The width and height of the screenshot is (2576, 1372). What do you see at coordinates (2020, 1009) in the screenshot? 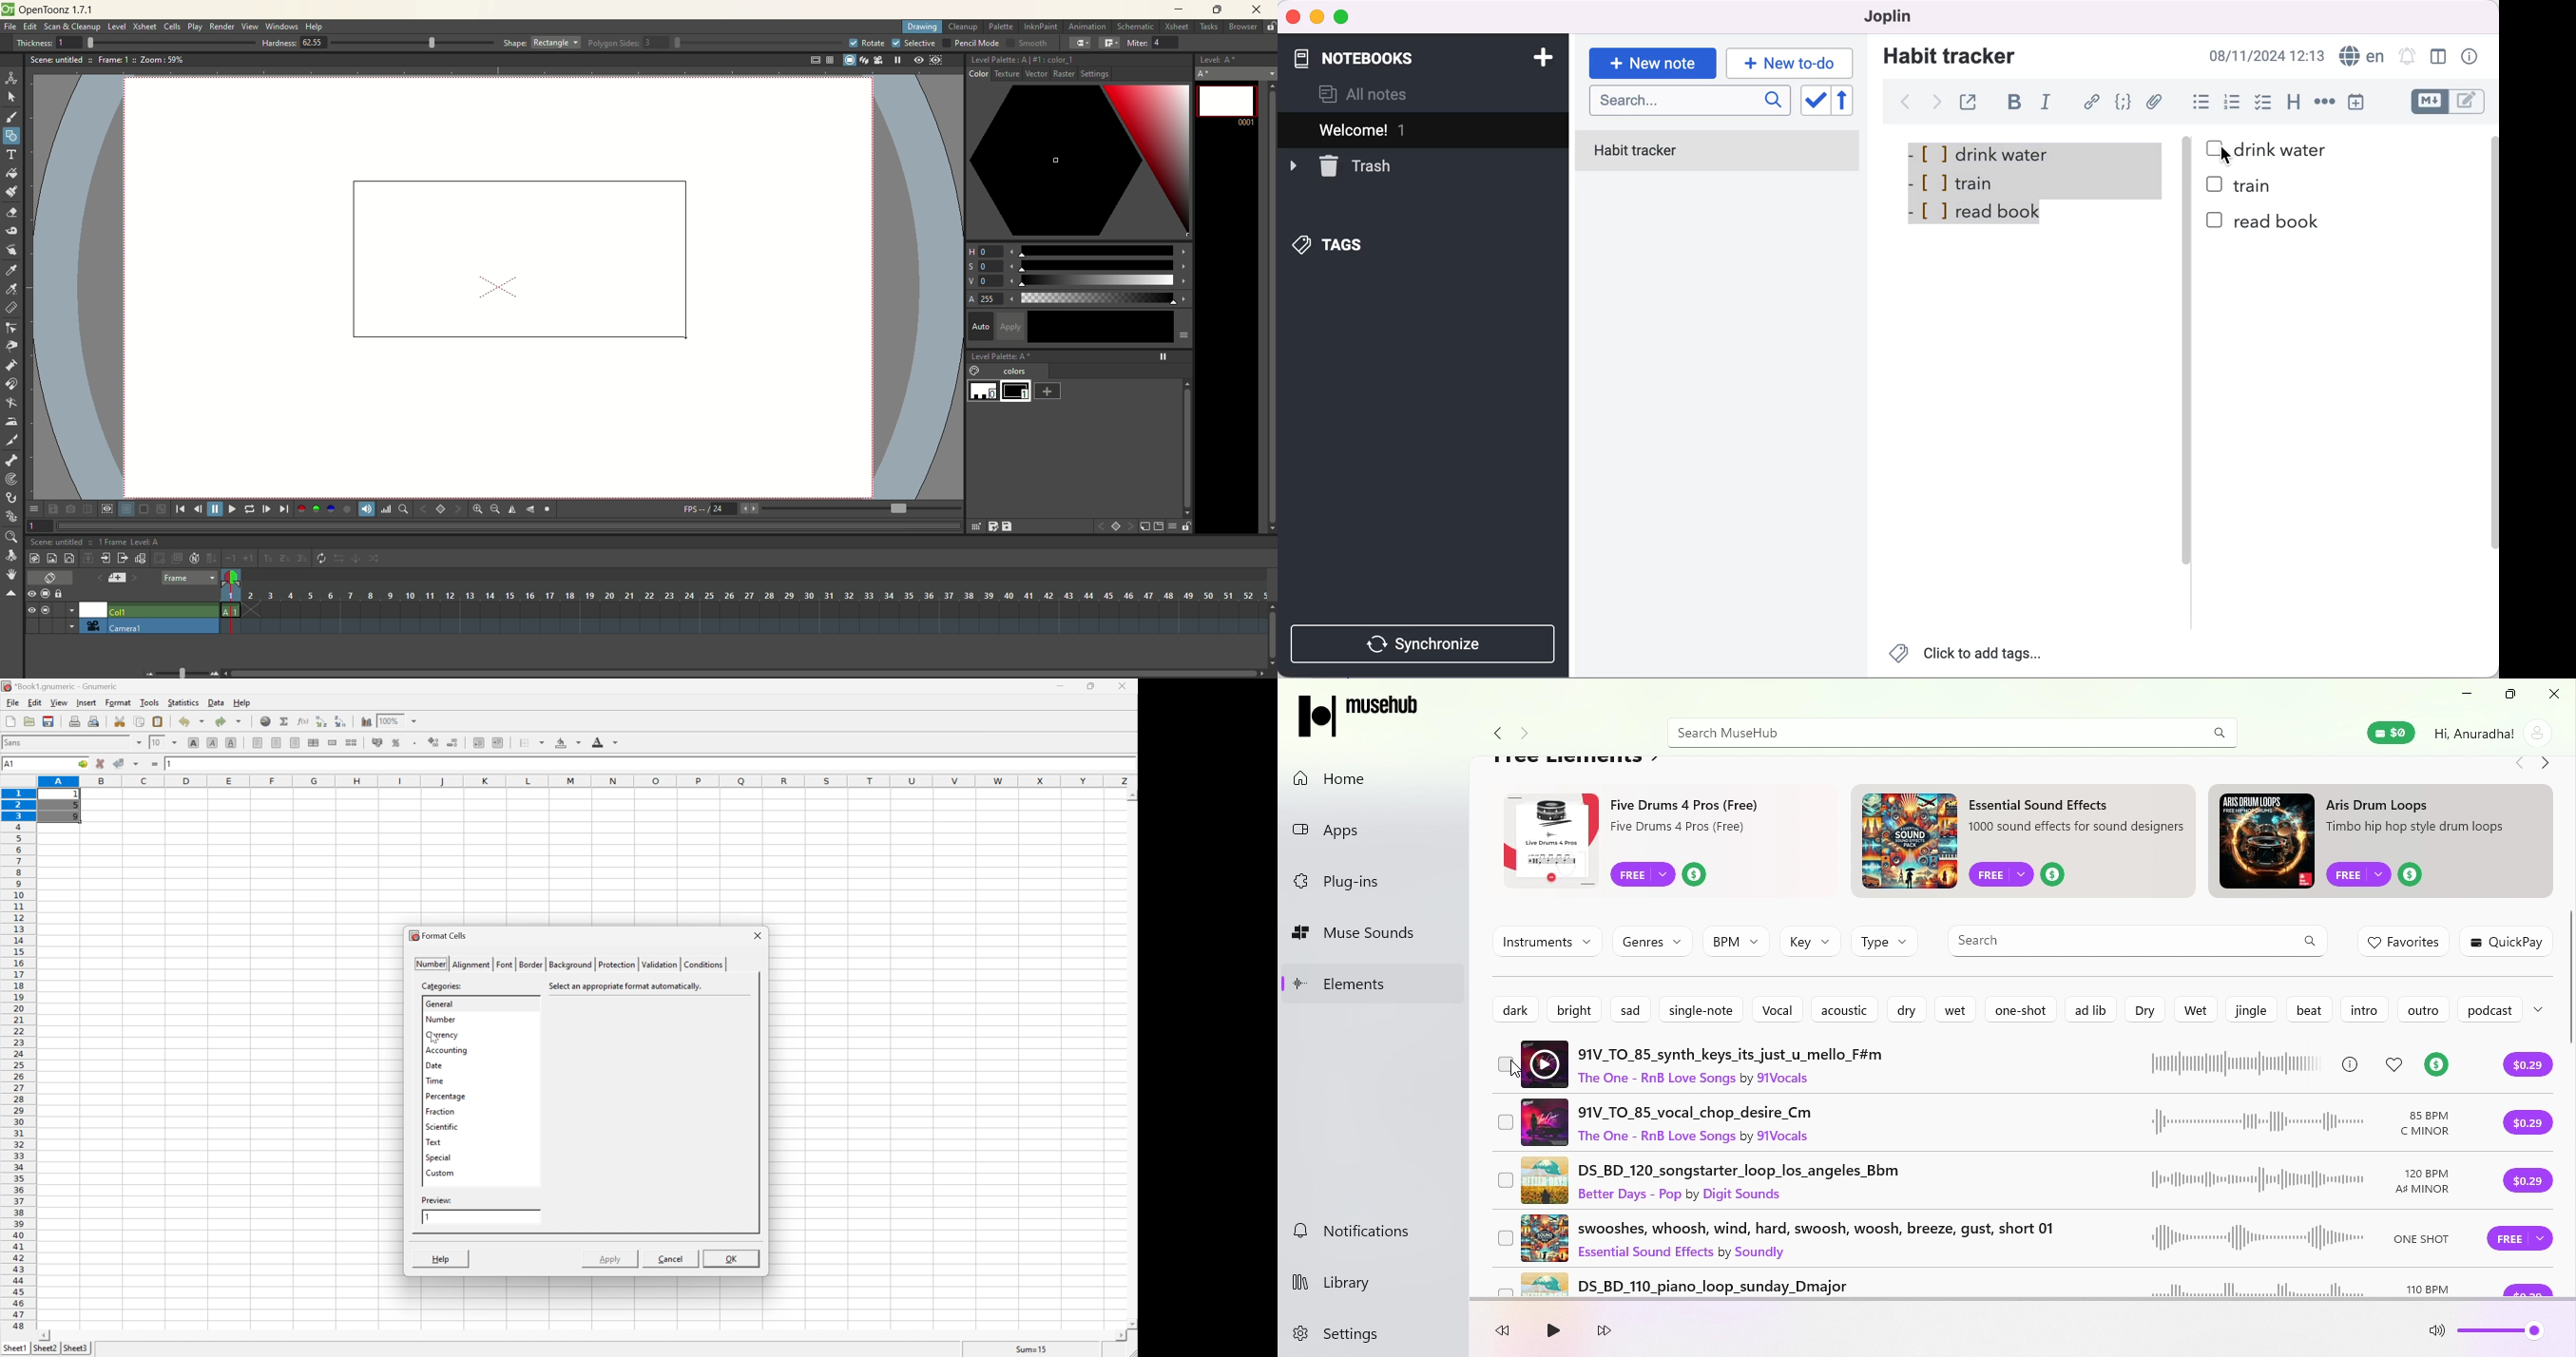
I see `One shot` at bounding box center [2020, 1009].